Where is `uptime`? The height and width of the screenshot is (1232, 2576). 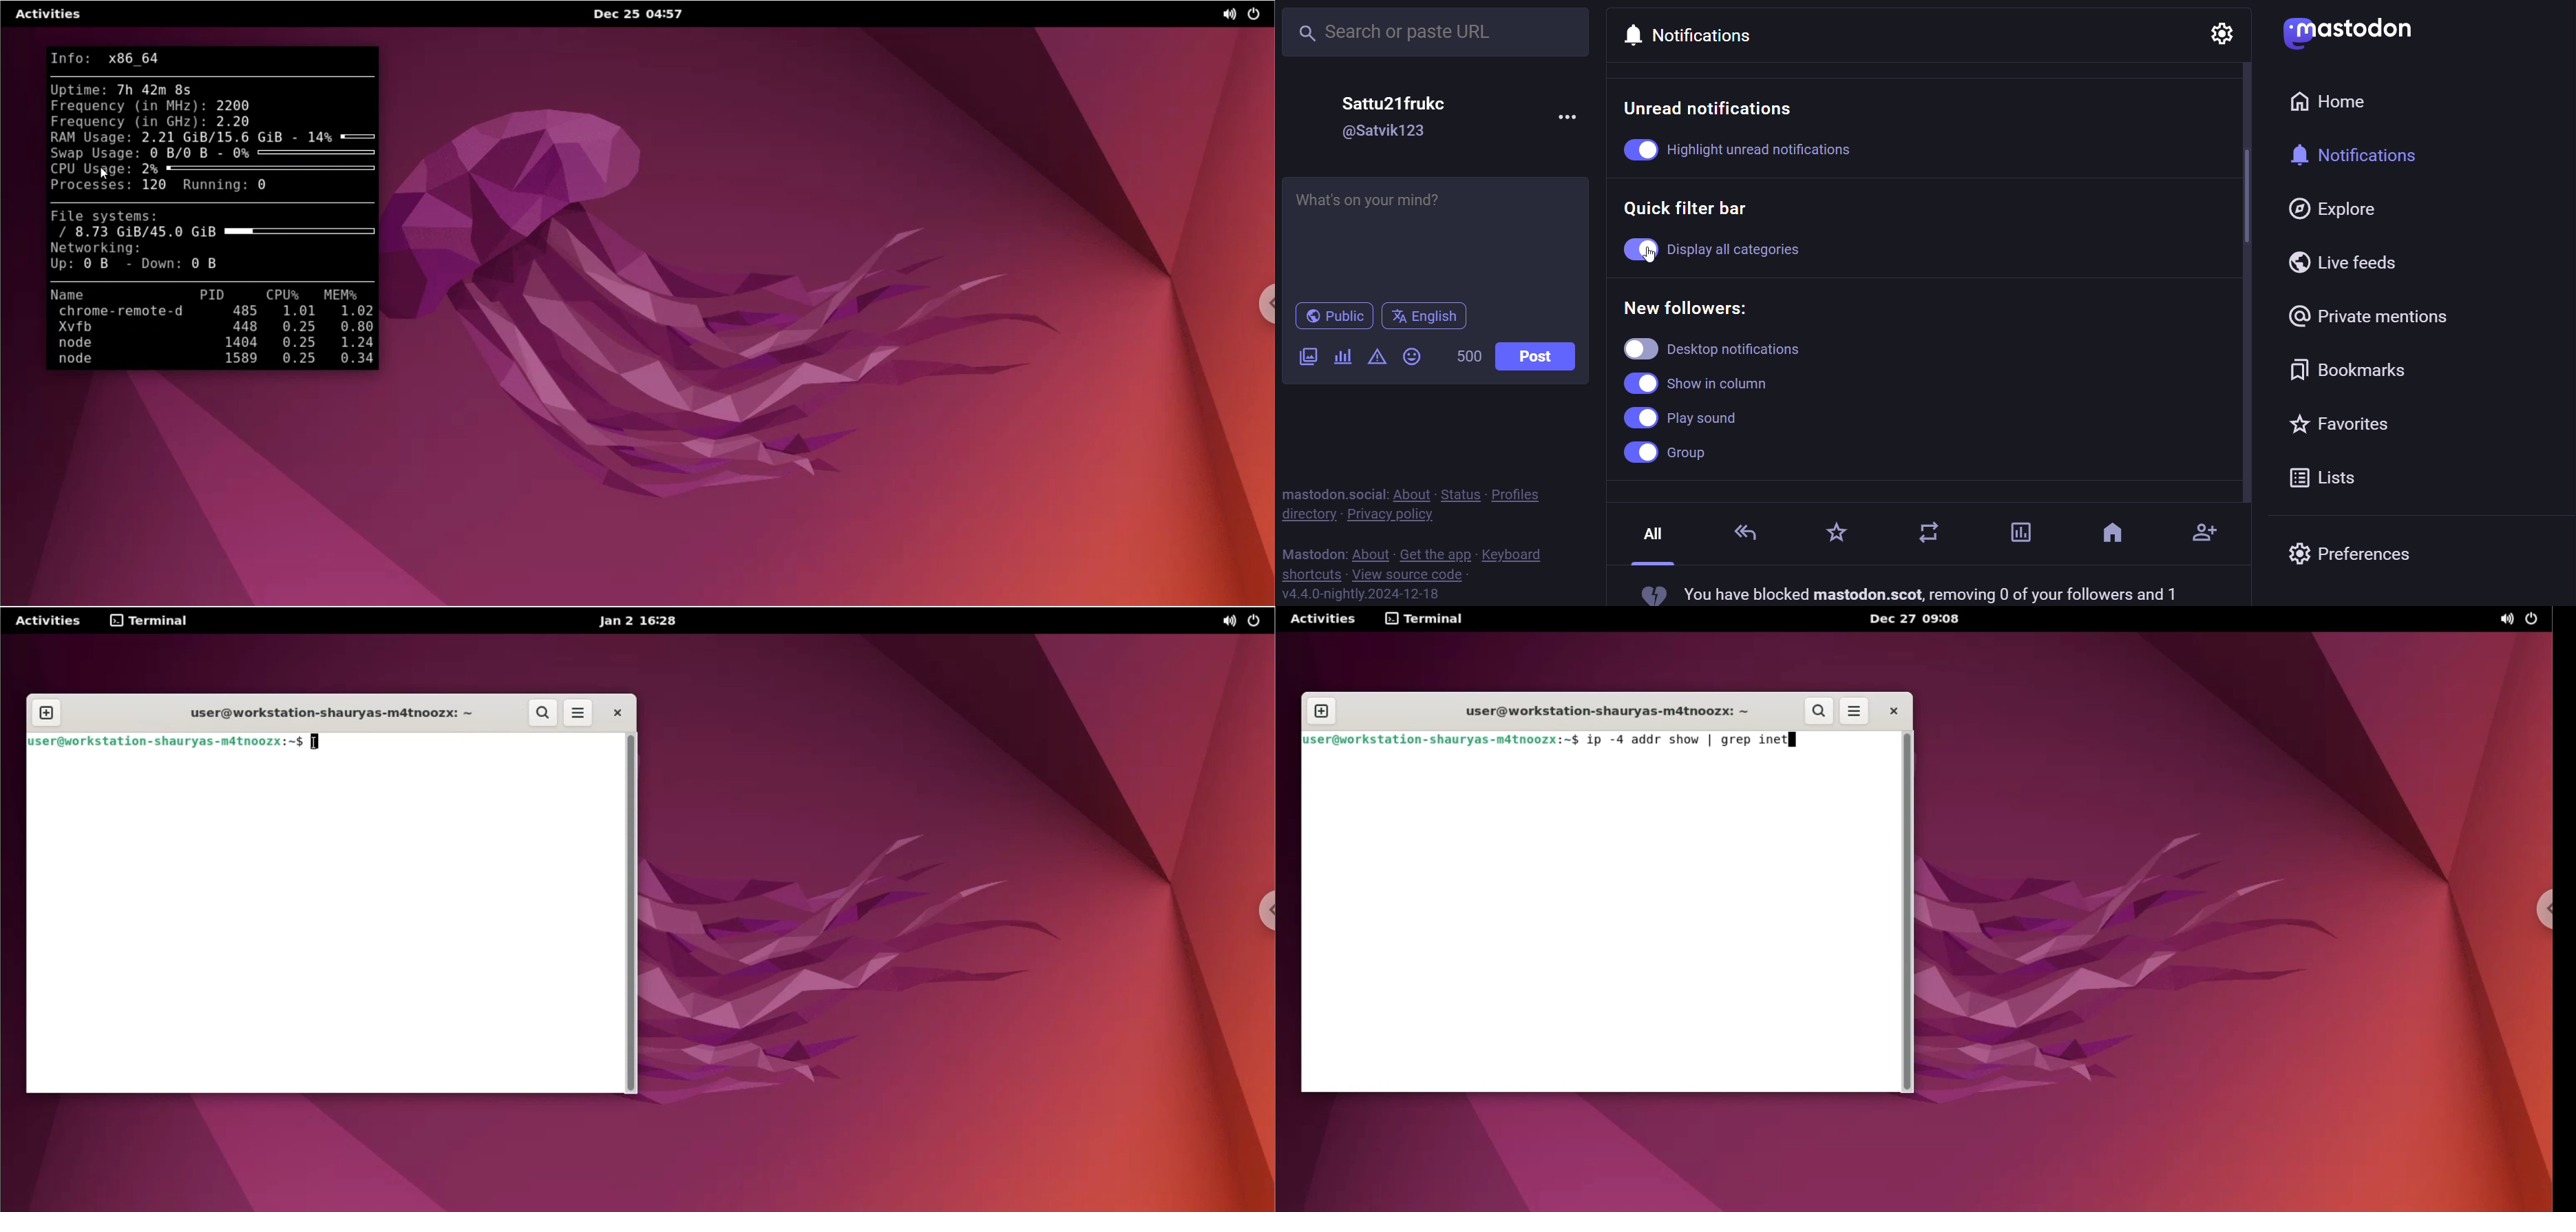
uptime is located at coordinates (76, 90).